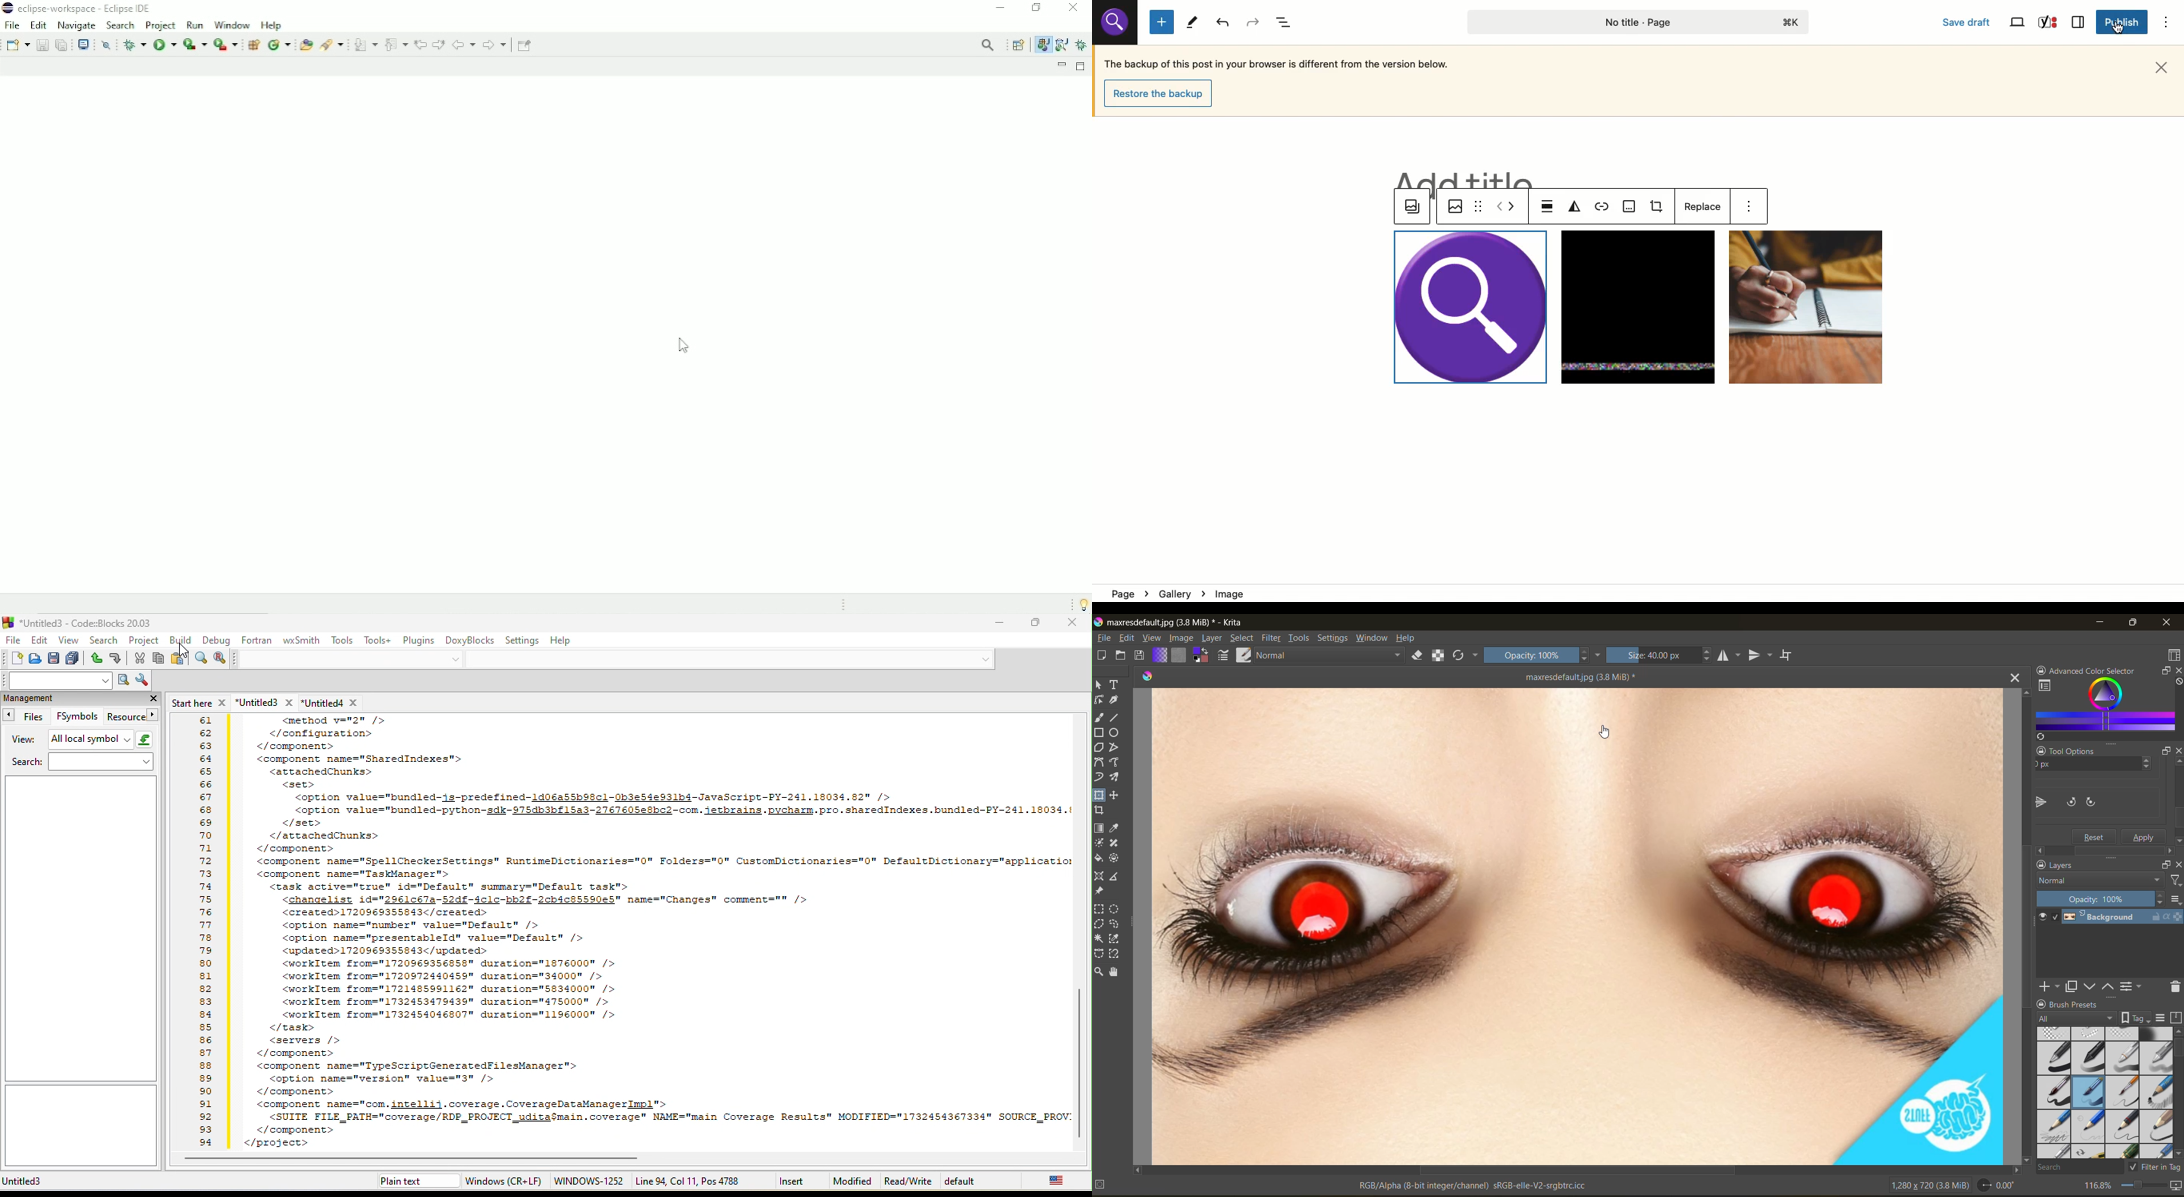 Image resolution: width=2184 pixels, height=1204 pixels. What do you see at coordinates (2043, 671) in the screenshot?
I see `lock docker` at bounding box center [2043, 671].